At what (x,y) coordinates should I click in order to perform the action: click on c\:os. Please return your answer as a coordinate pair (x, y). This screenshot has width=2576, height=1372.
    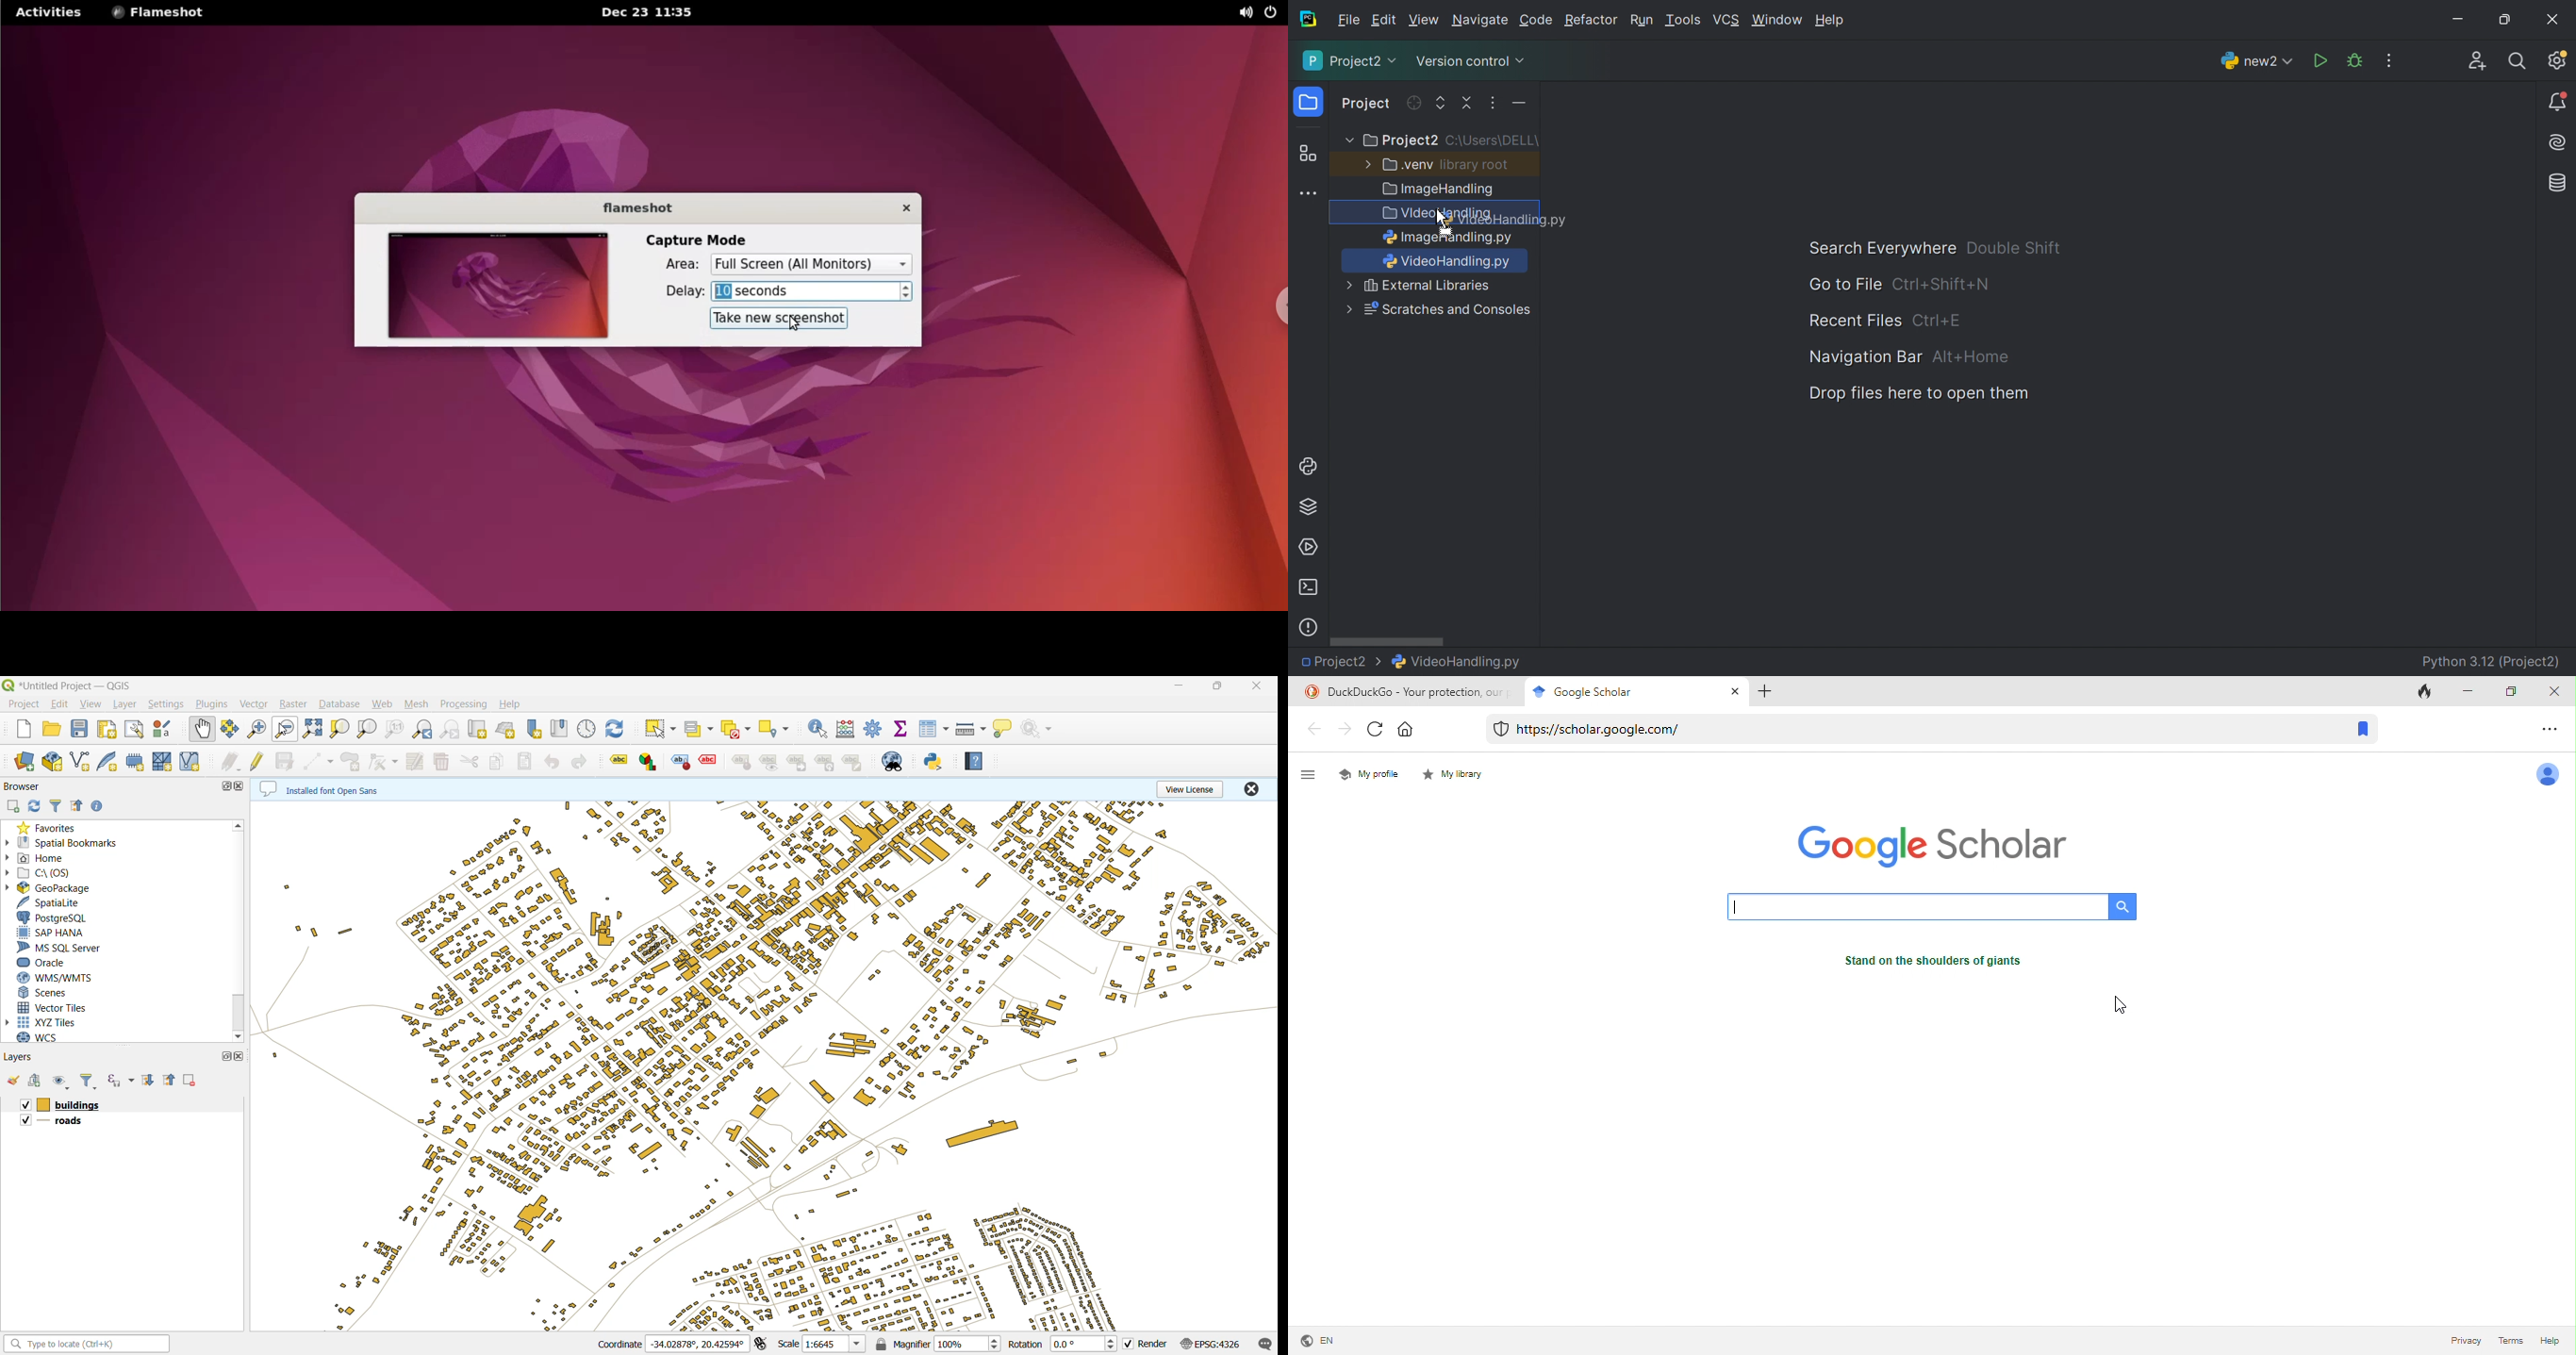
    Looking at the image, I should click on (45, 874).